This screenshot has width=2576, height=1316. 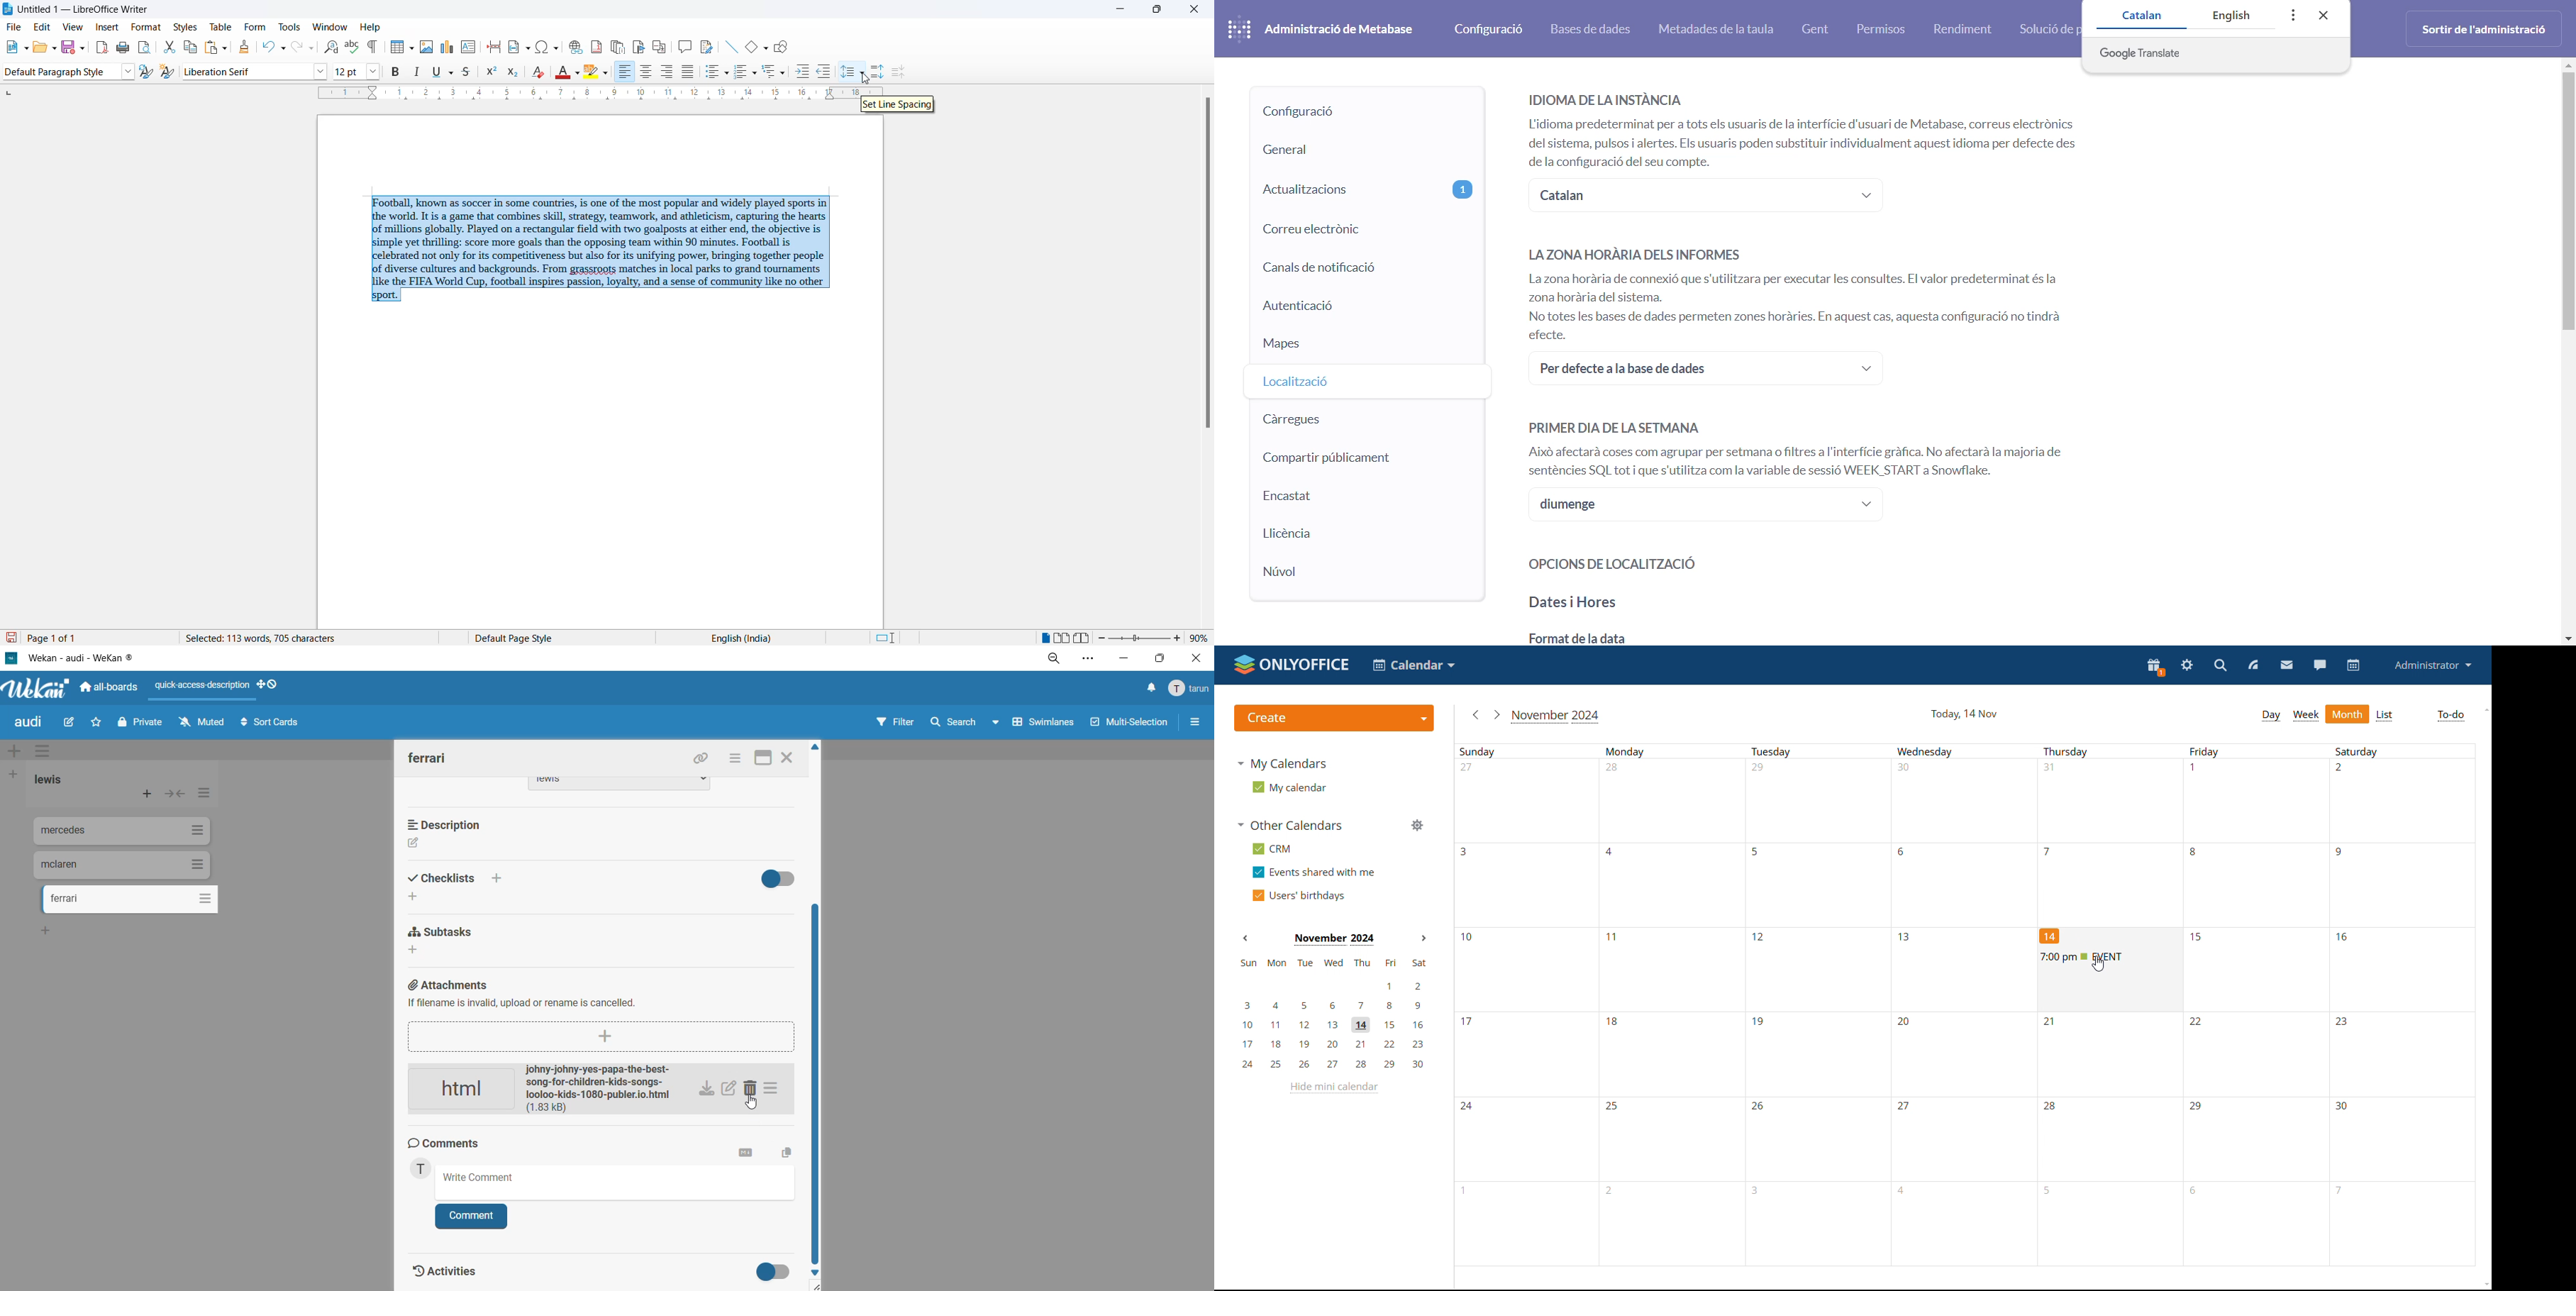 What do you see at coordinates (1057, 658) in the screenshot?
I see `zoom` at bounding box center [1057, 658].